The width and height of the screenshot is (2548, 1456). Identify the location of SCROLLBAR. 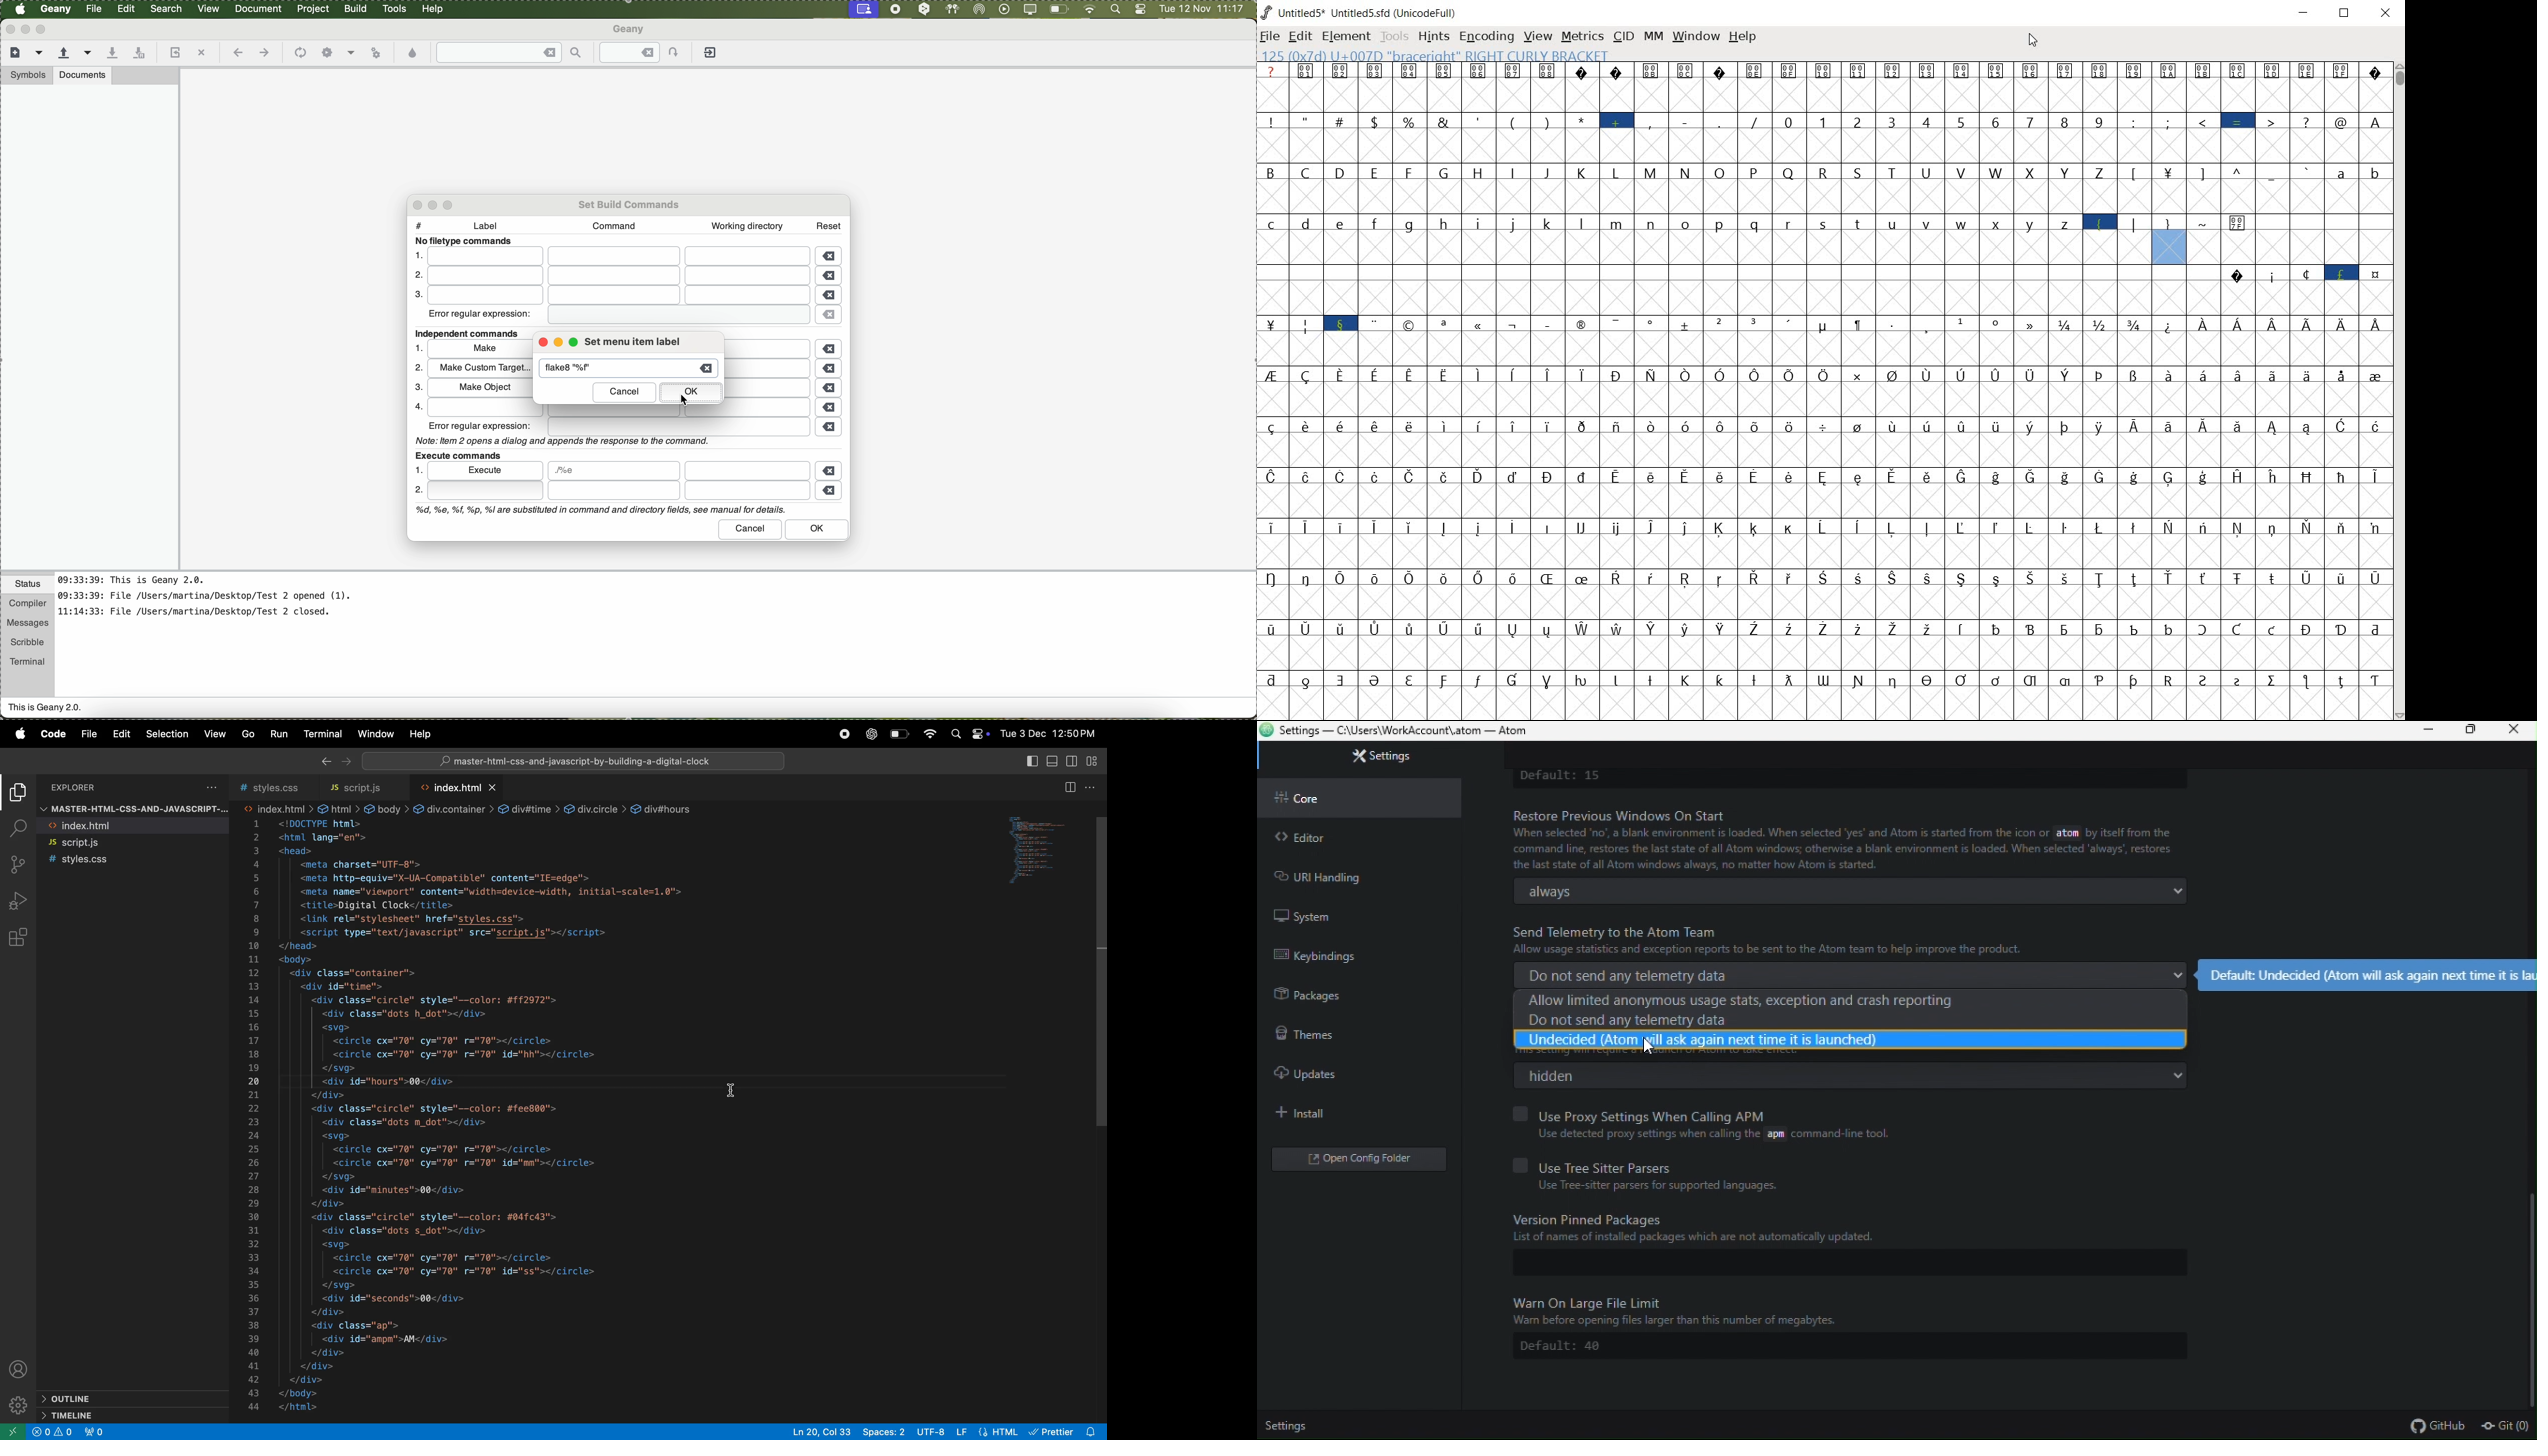
(2398, 391).